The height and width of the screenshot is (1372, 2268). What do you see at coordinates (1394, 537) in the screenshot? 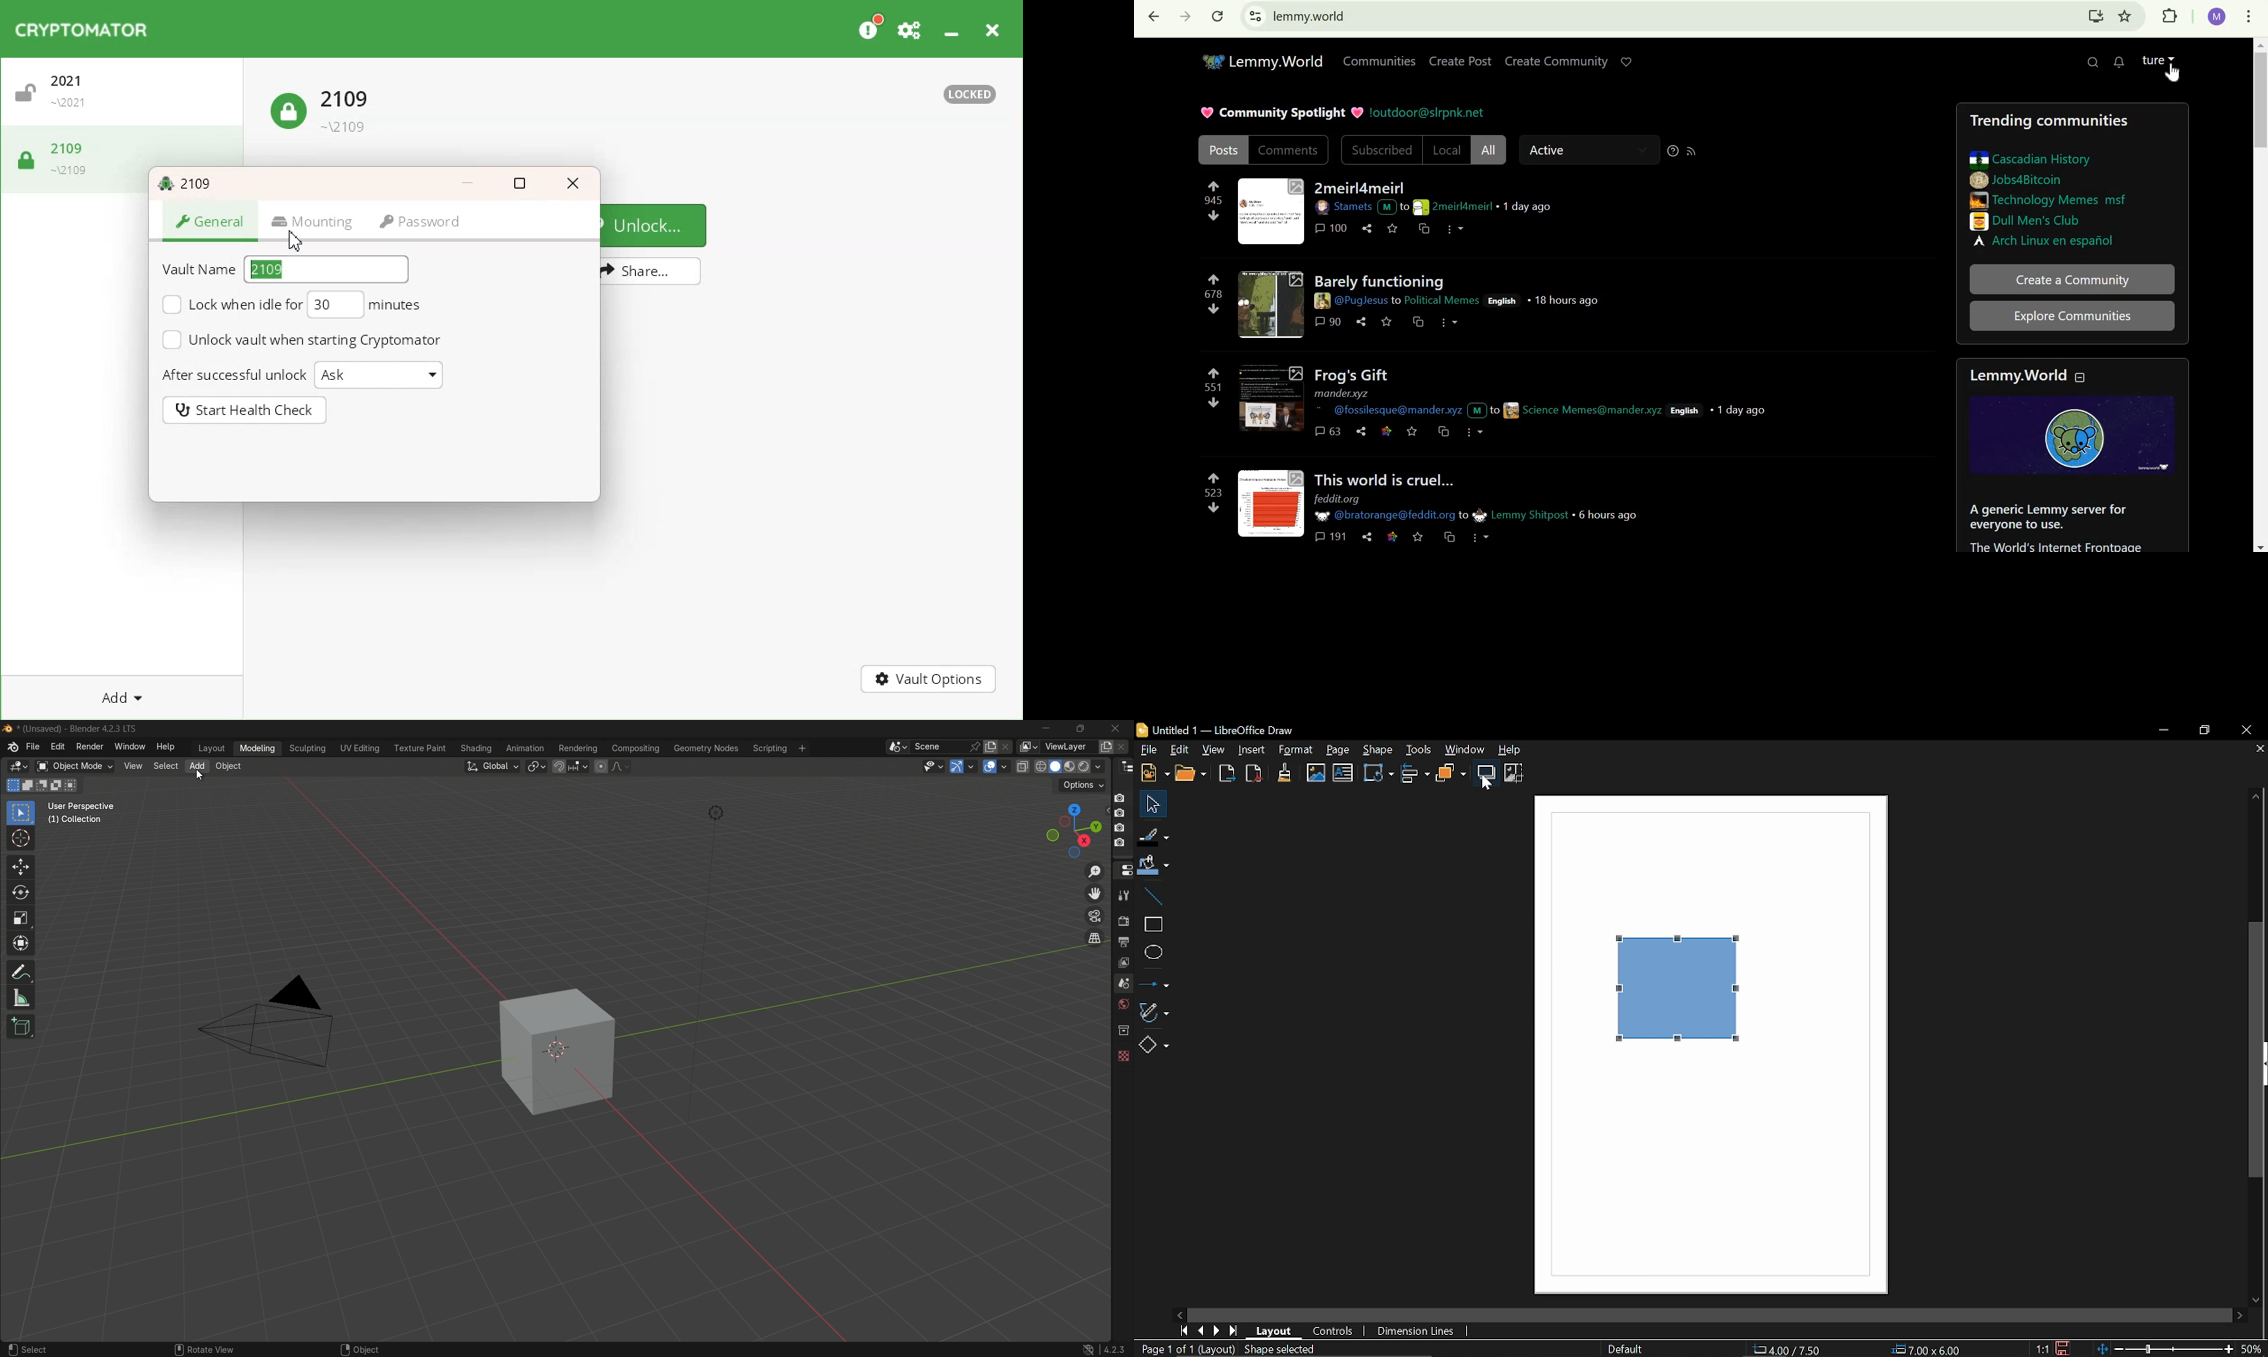
I see `link` at bounding box center [1394, 537].